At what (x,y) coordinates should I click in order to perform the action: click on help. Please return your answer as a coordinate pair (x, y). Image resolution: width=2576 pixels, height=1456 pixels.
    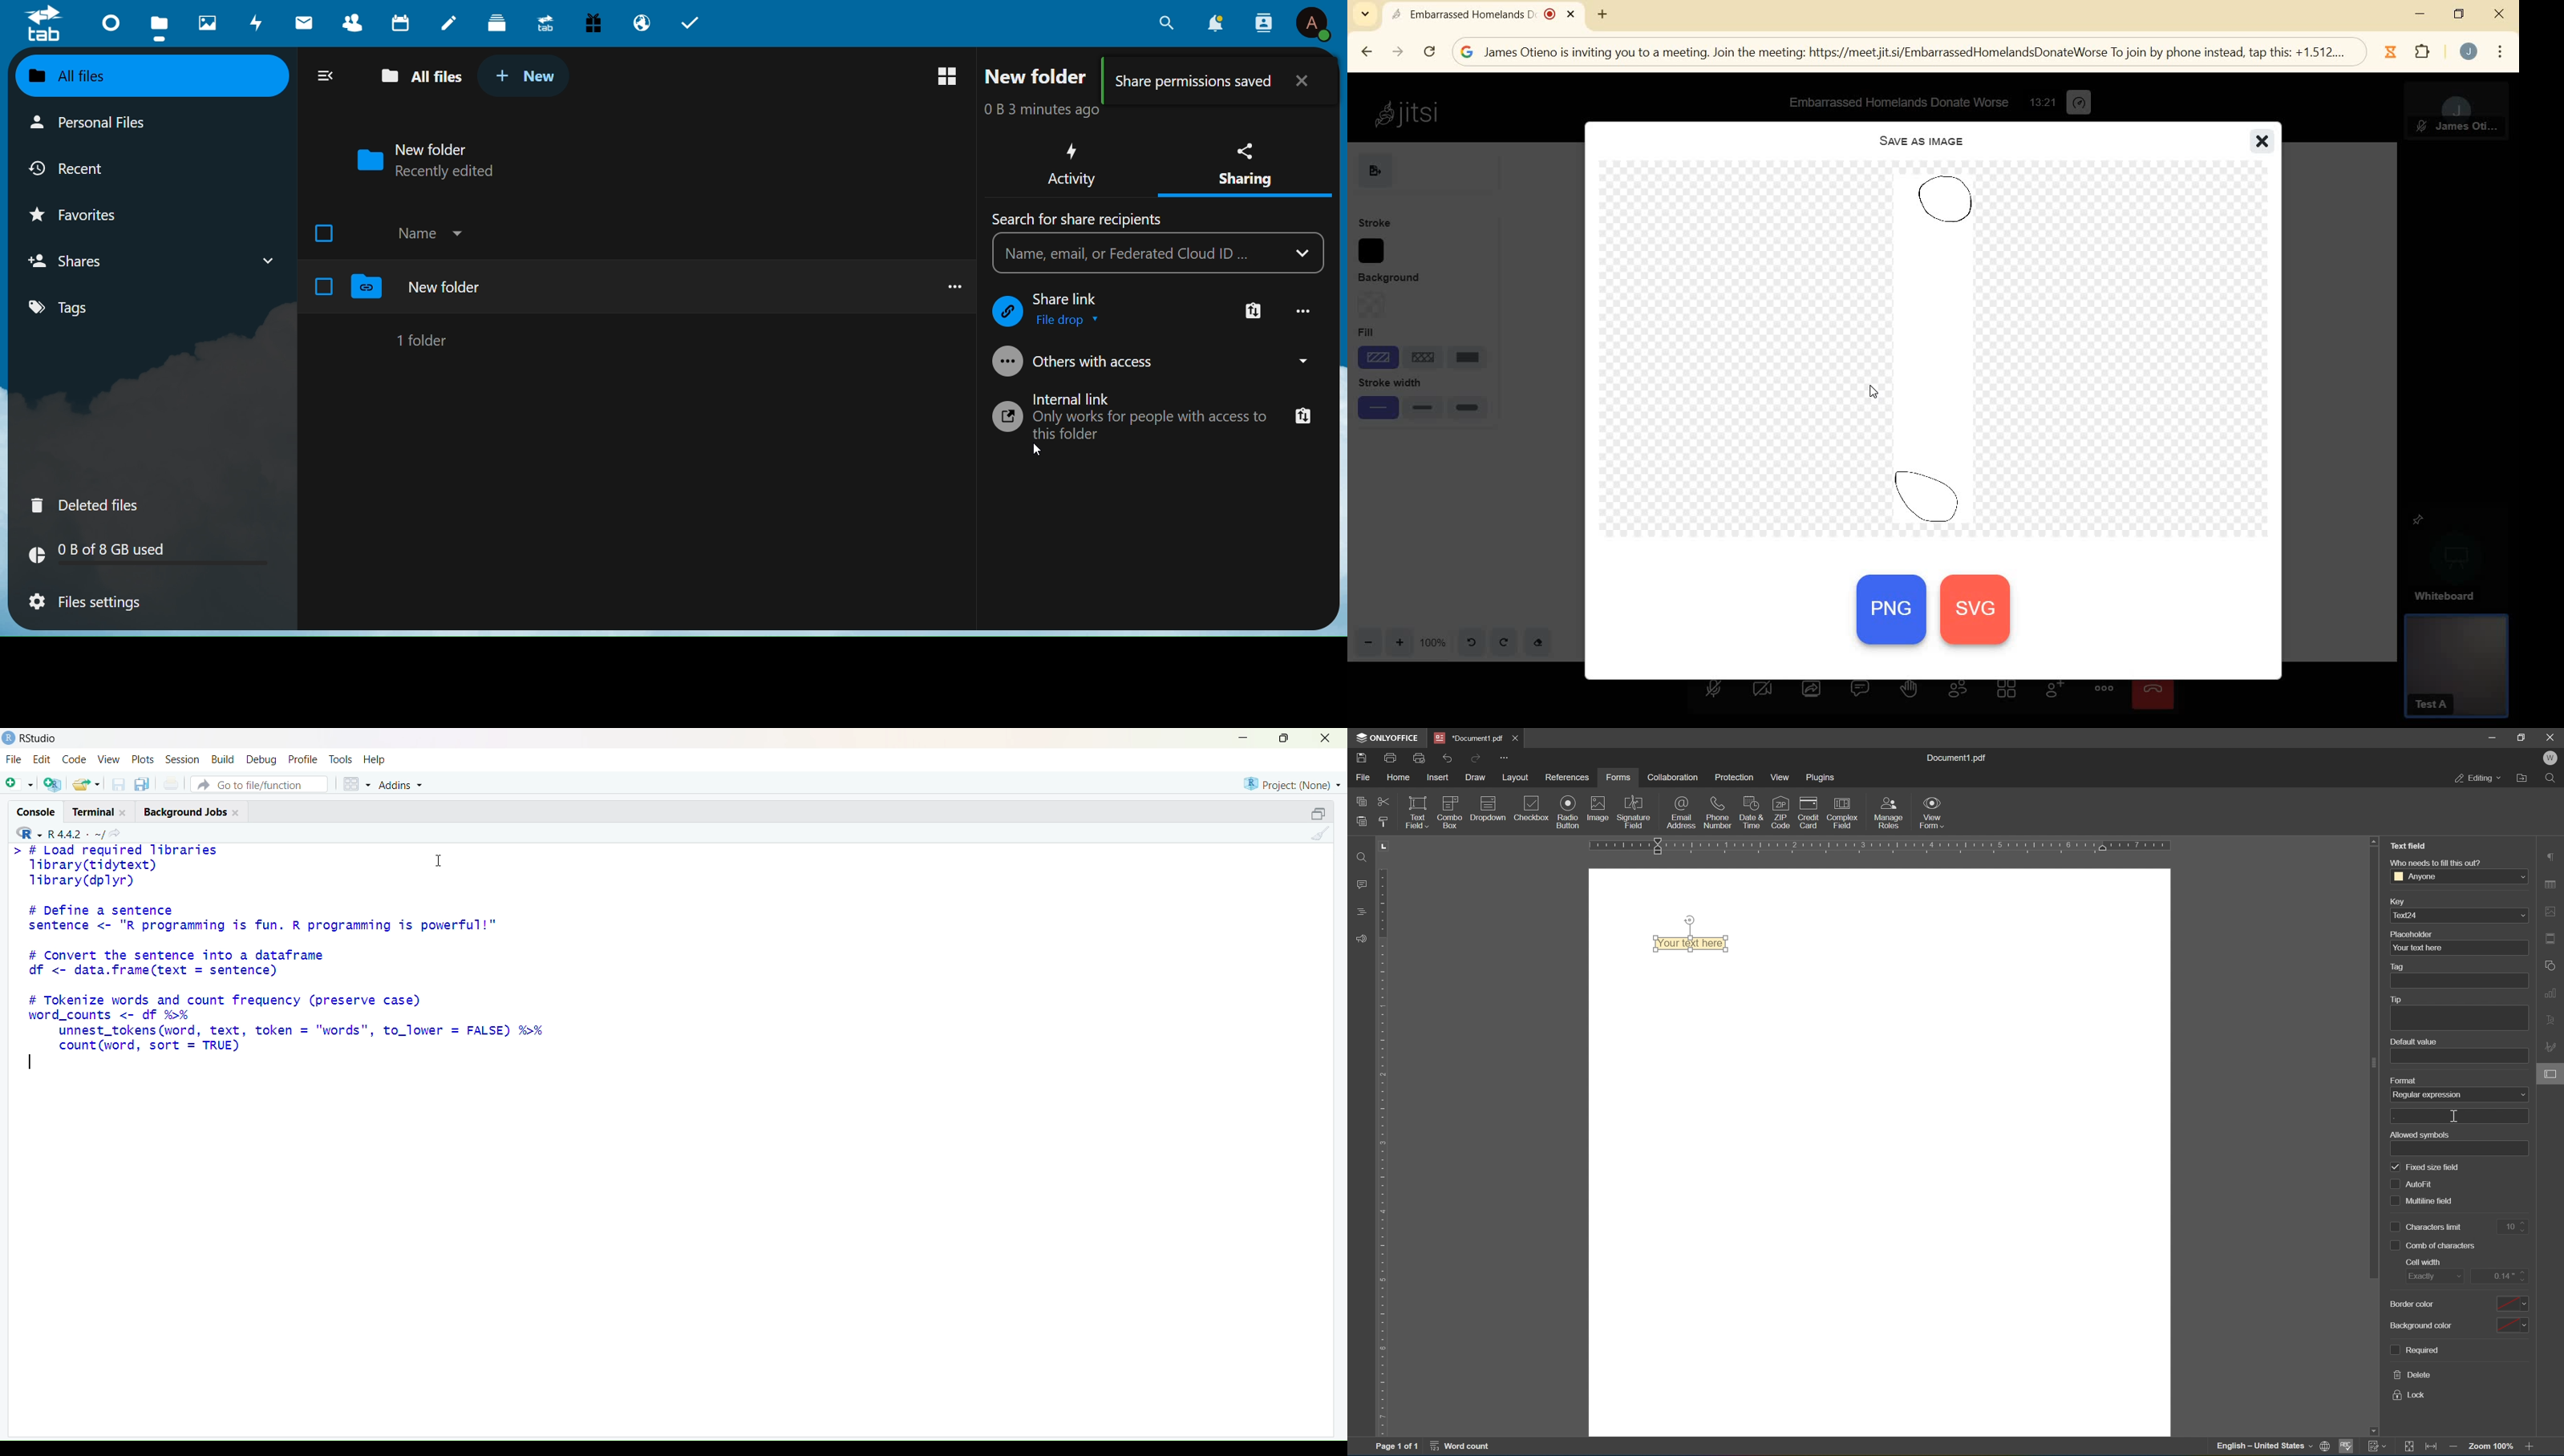
    Looking at the image, I should click on (375, 761).